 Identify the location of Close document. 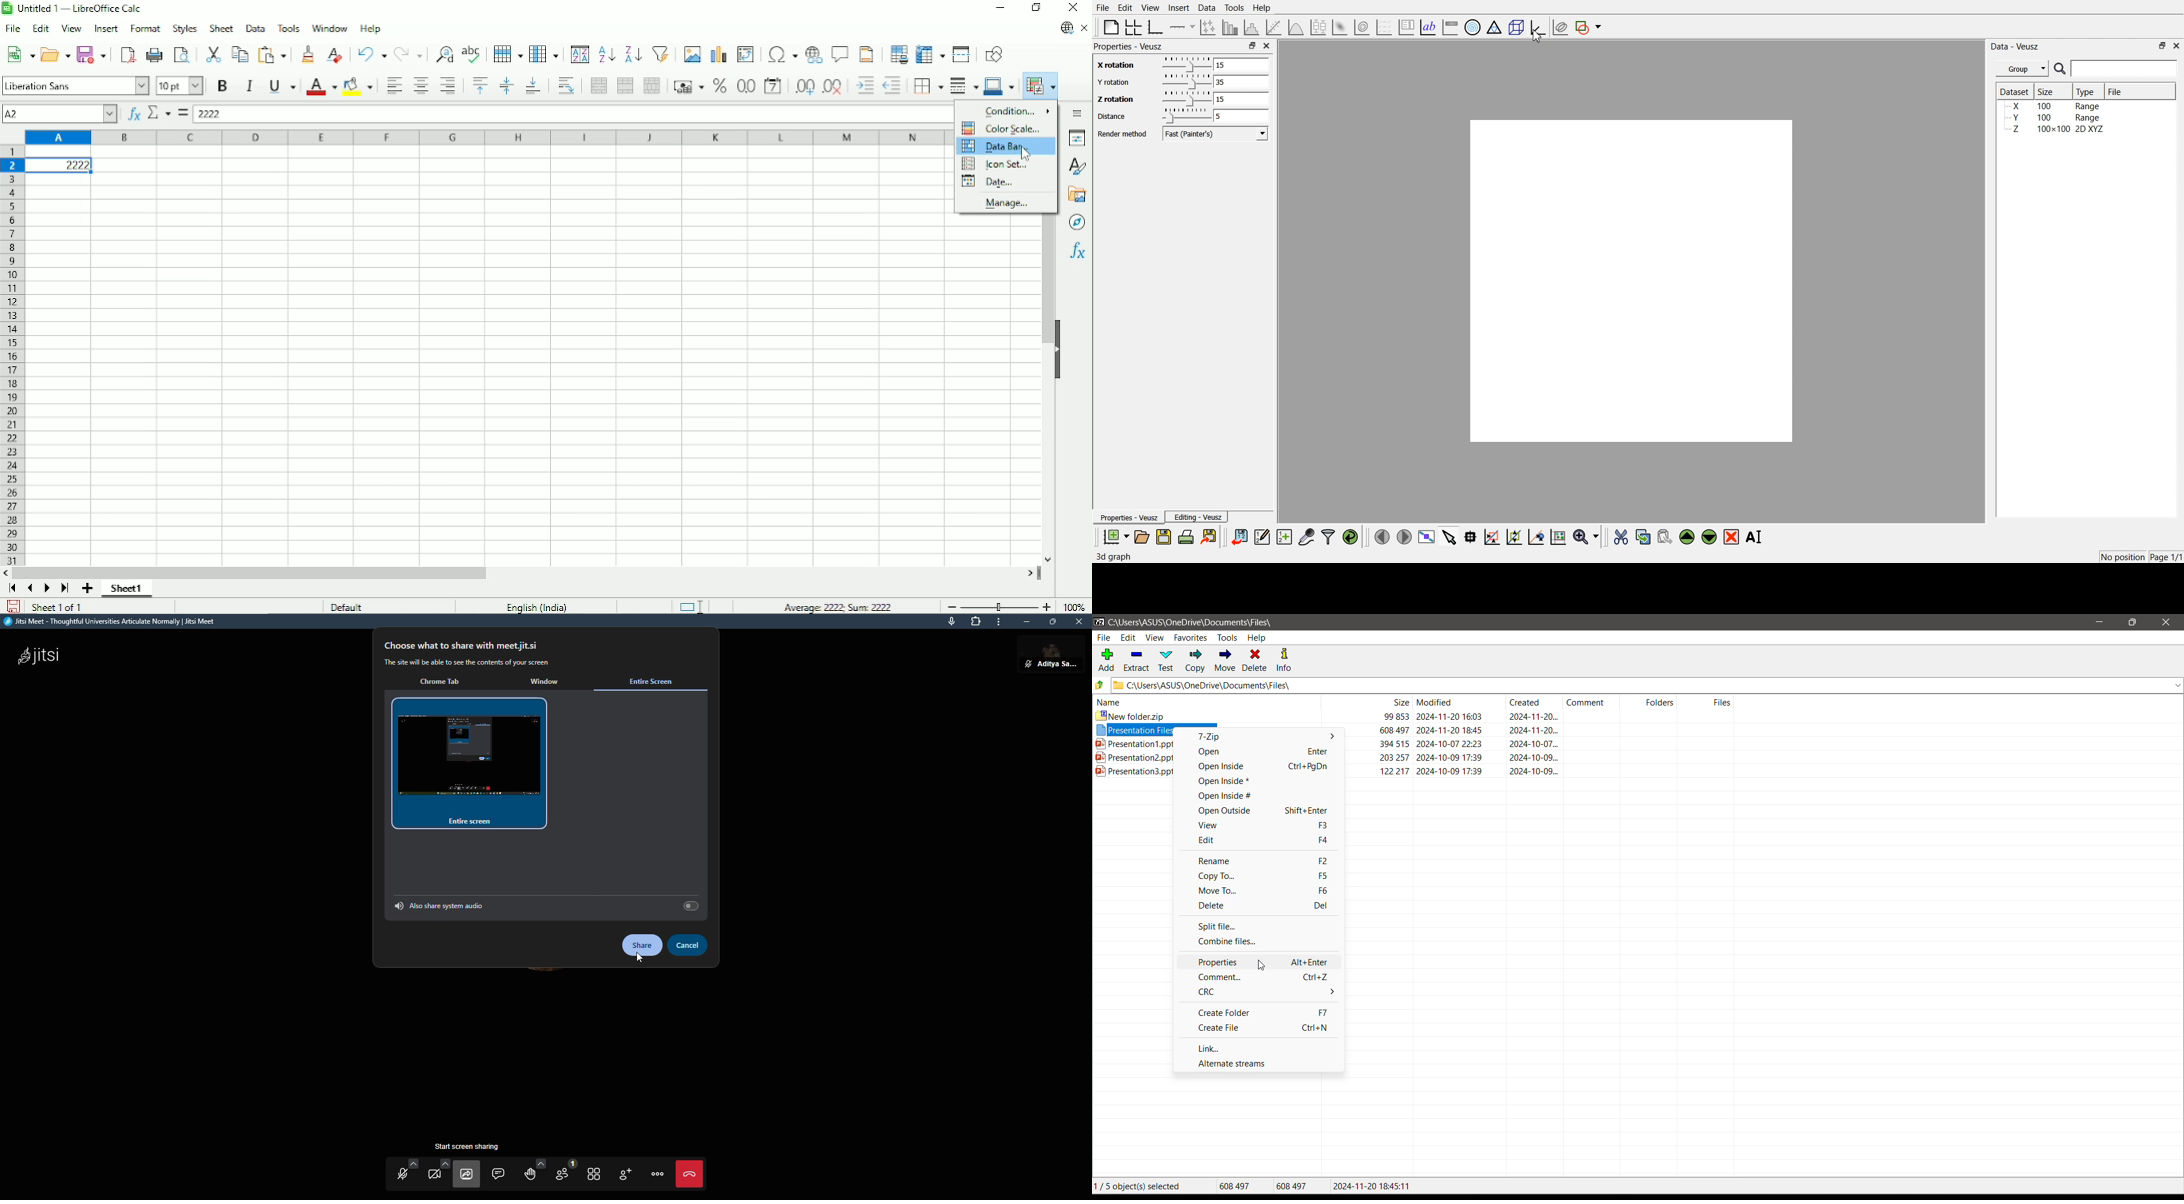
(1085, 28).